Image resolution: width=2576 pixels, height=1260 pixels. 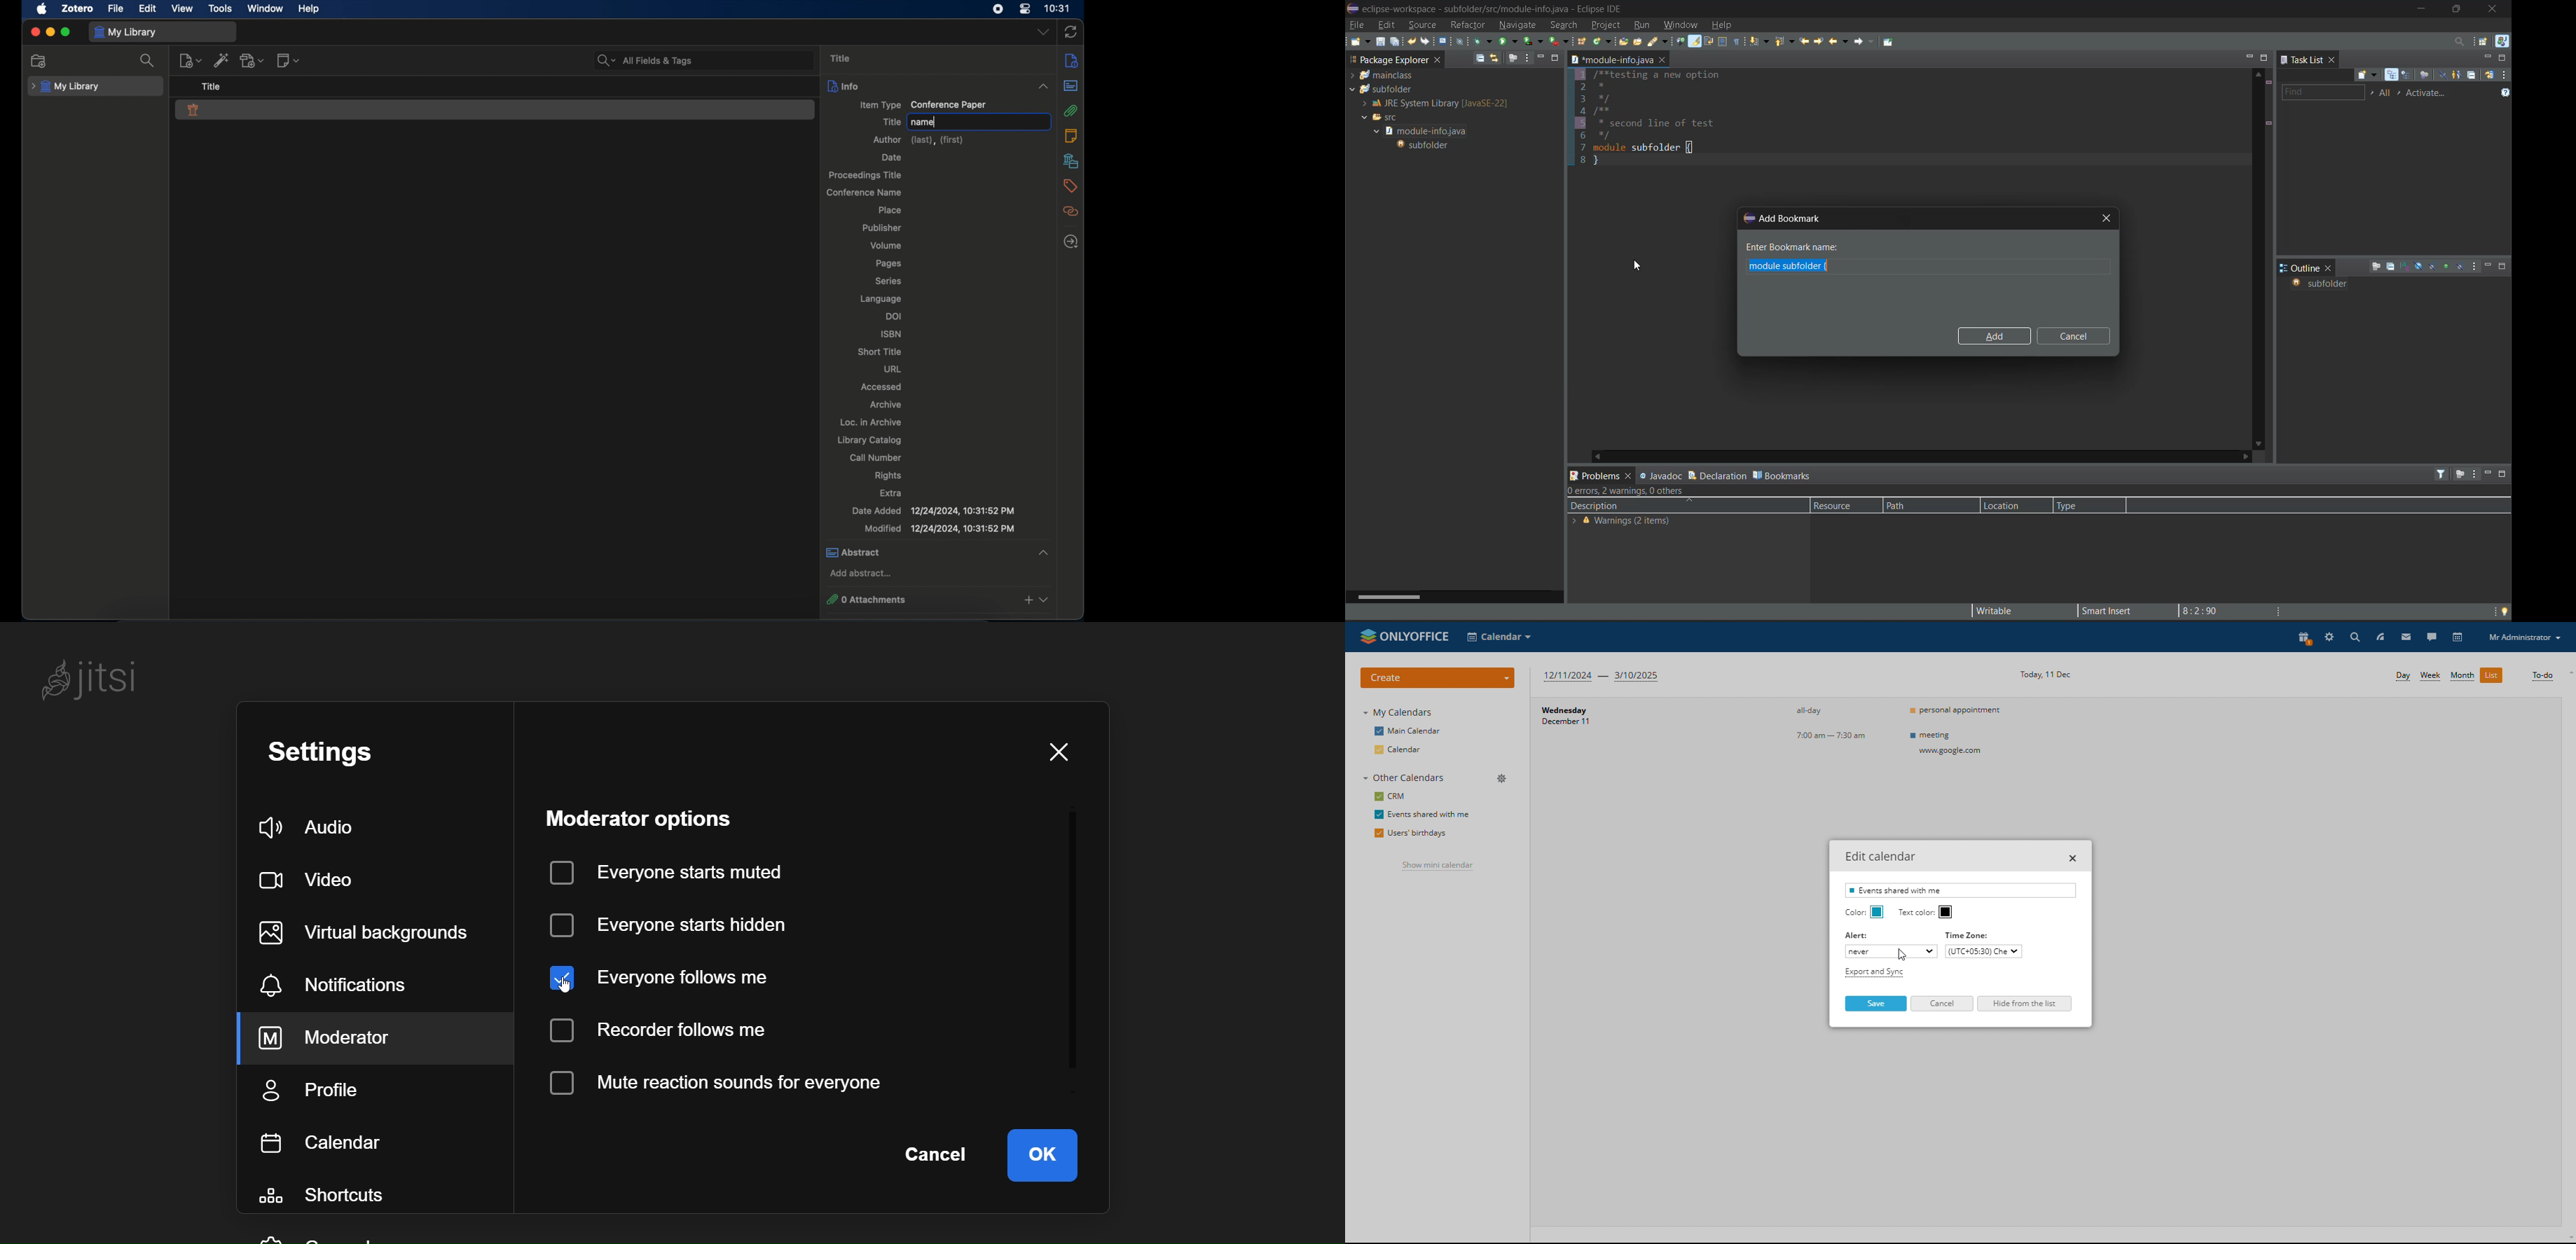 I want to click on calednar name, so click(x=1961, y=890).